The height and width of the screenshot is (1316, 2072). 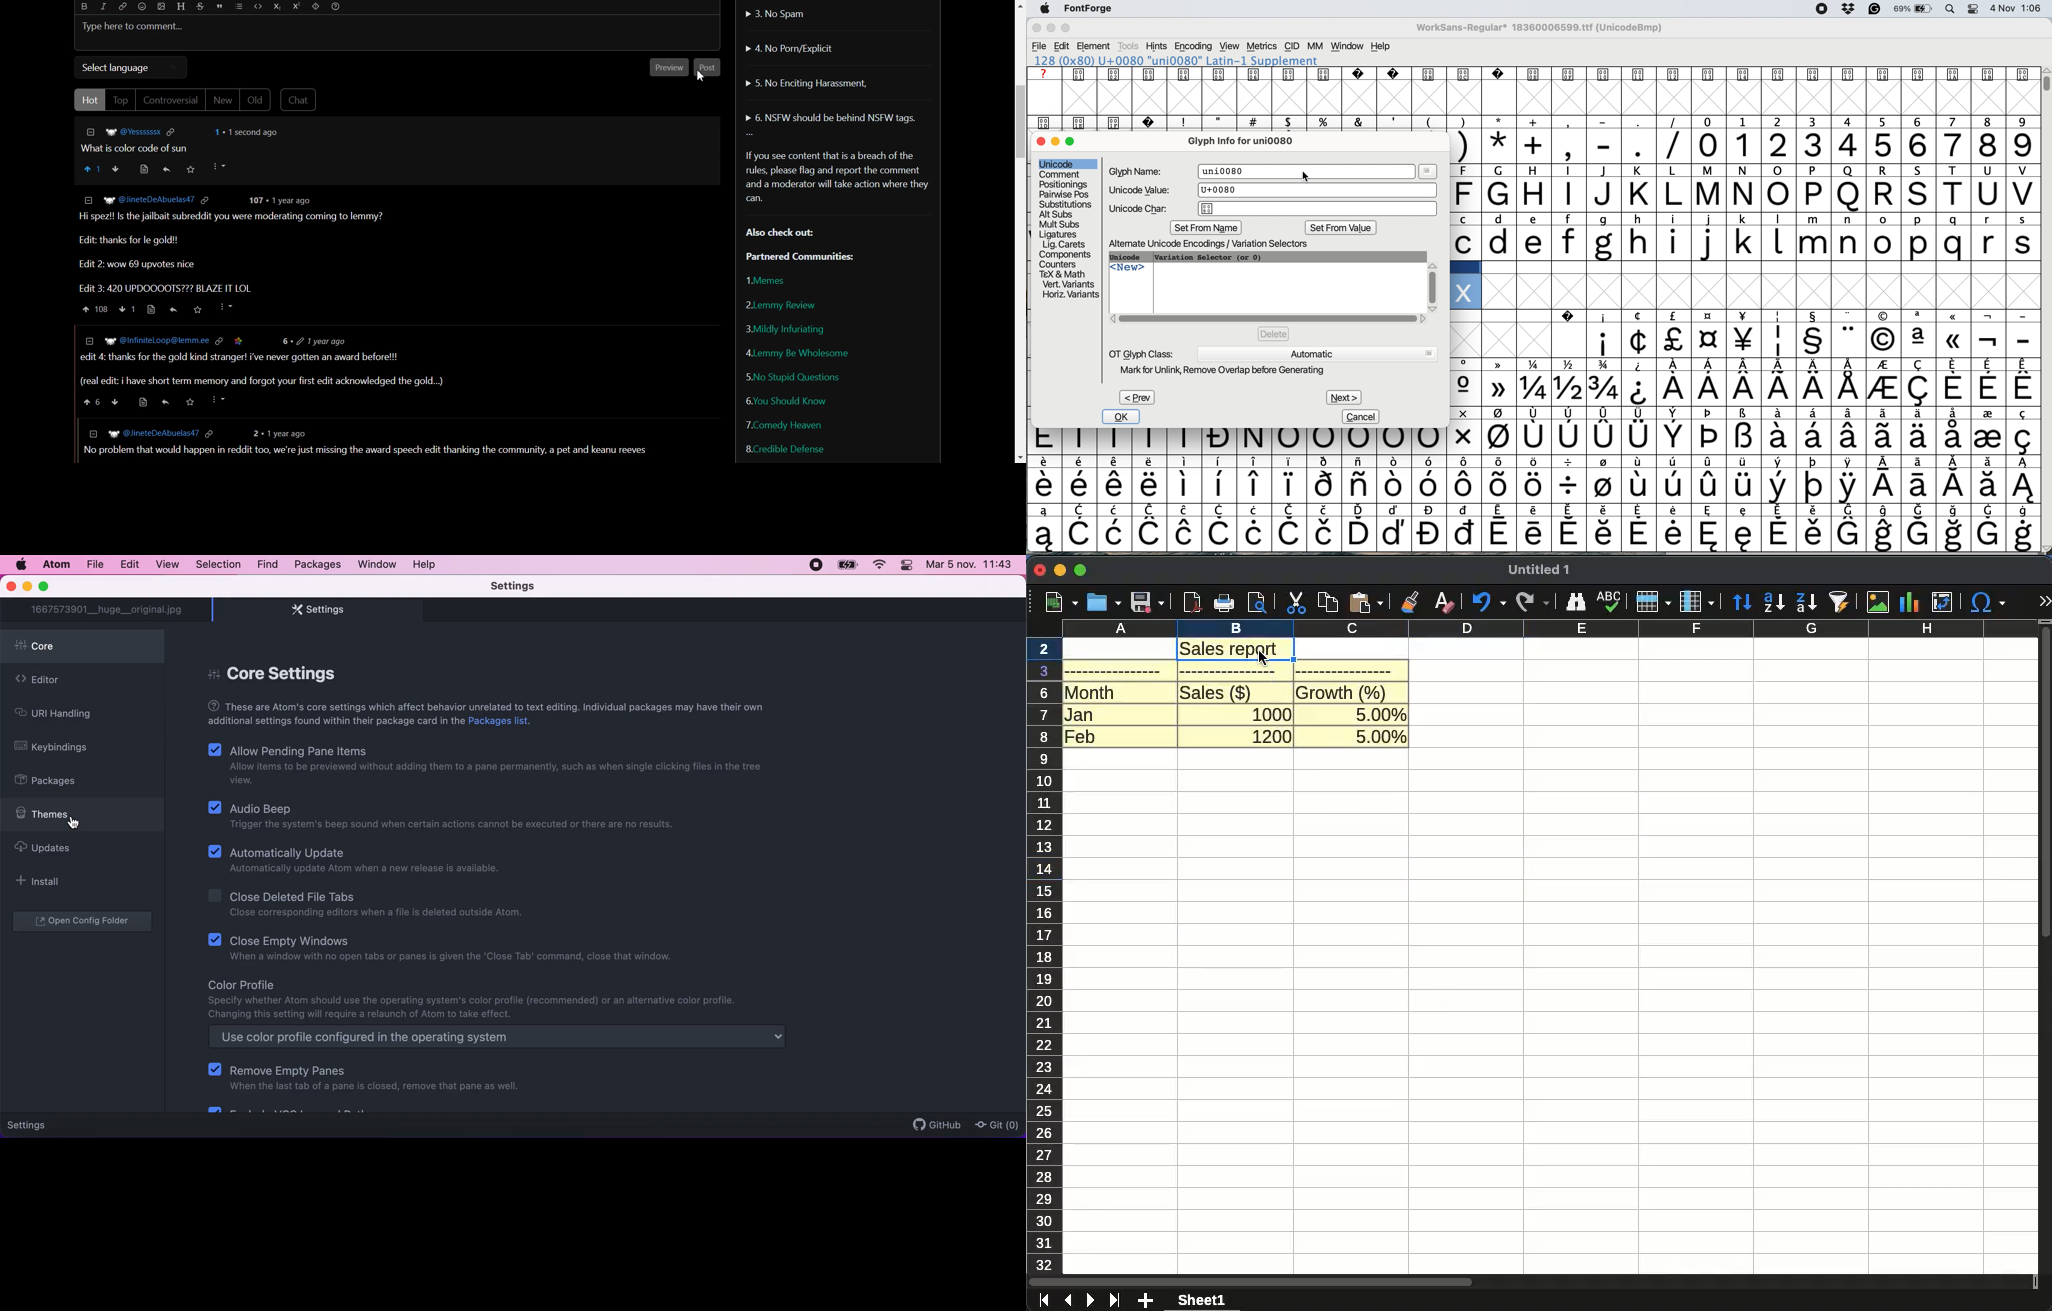 What do you see at coordinates (1550, 629) in the screenshot?
I see `column` at bounding box center [1550, 629].